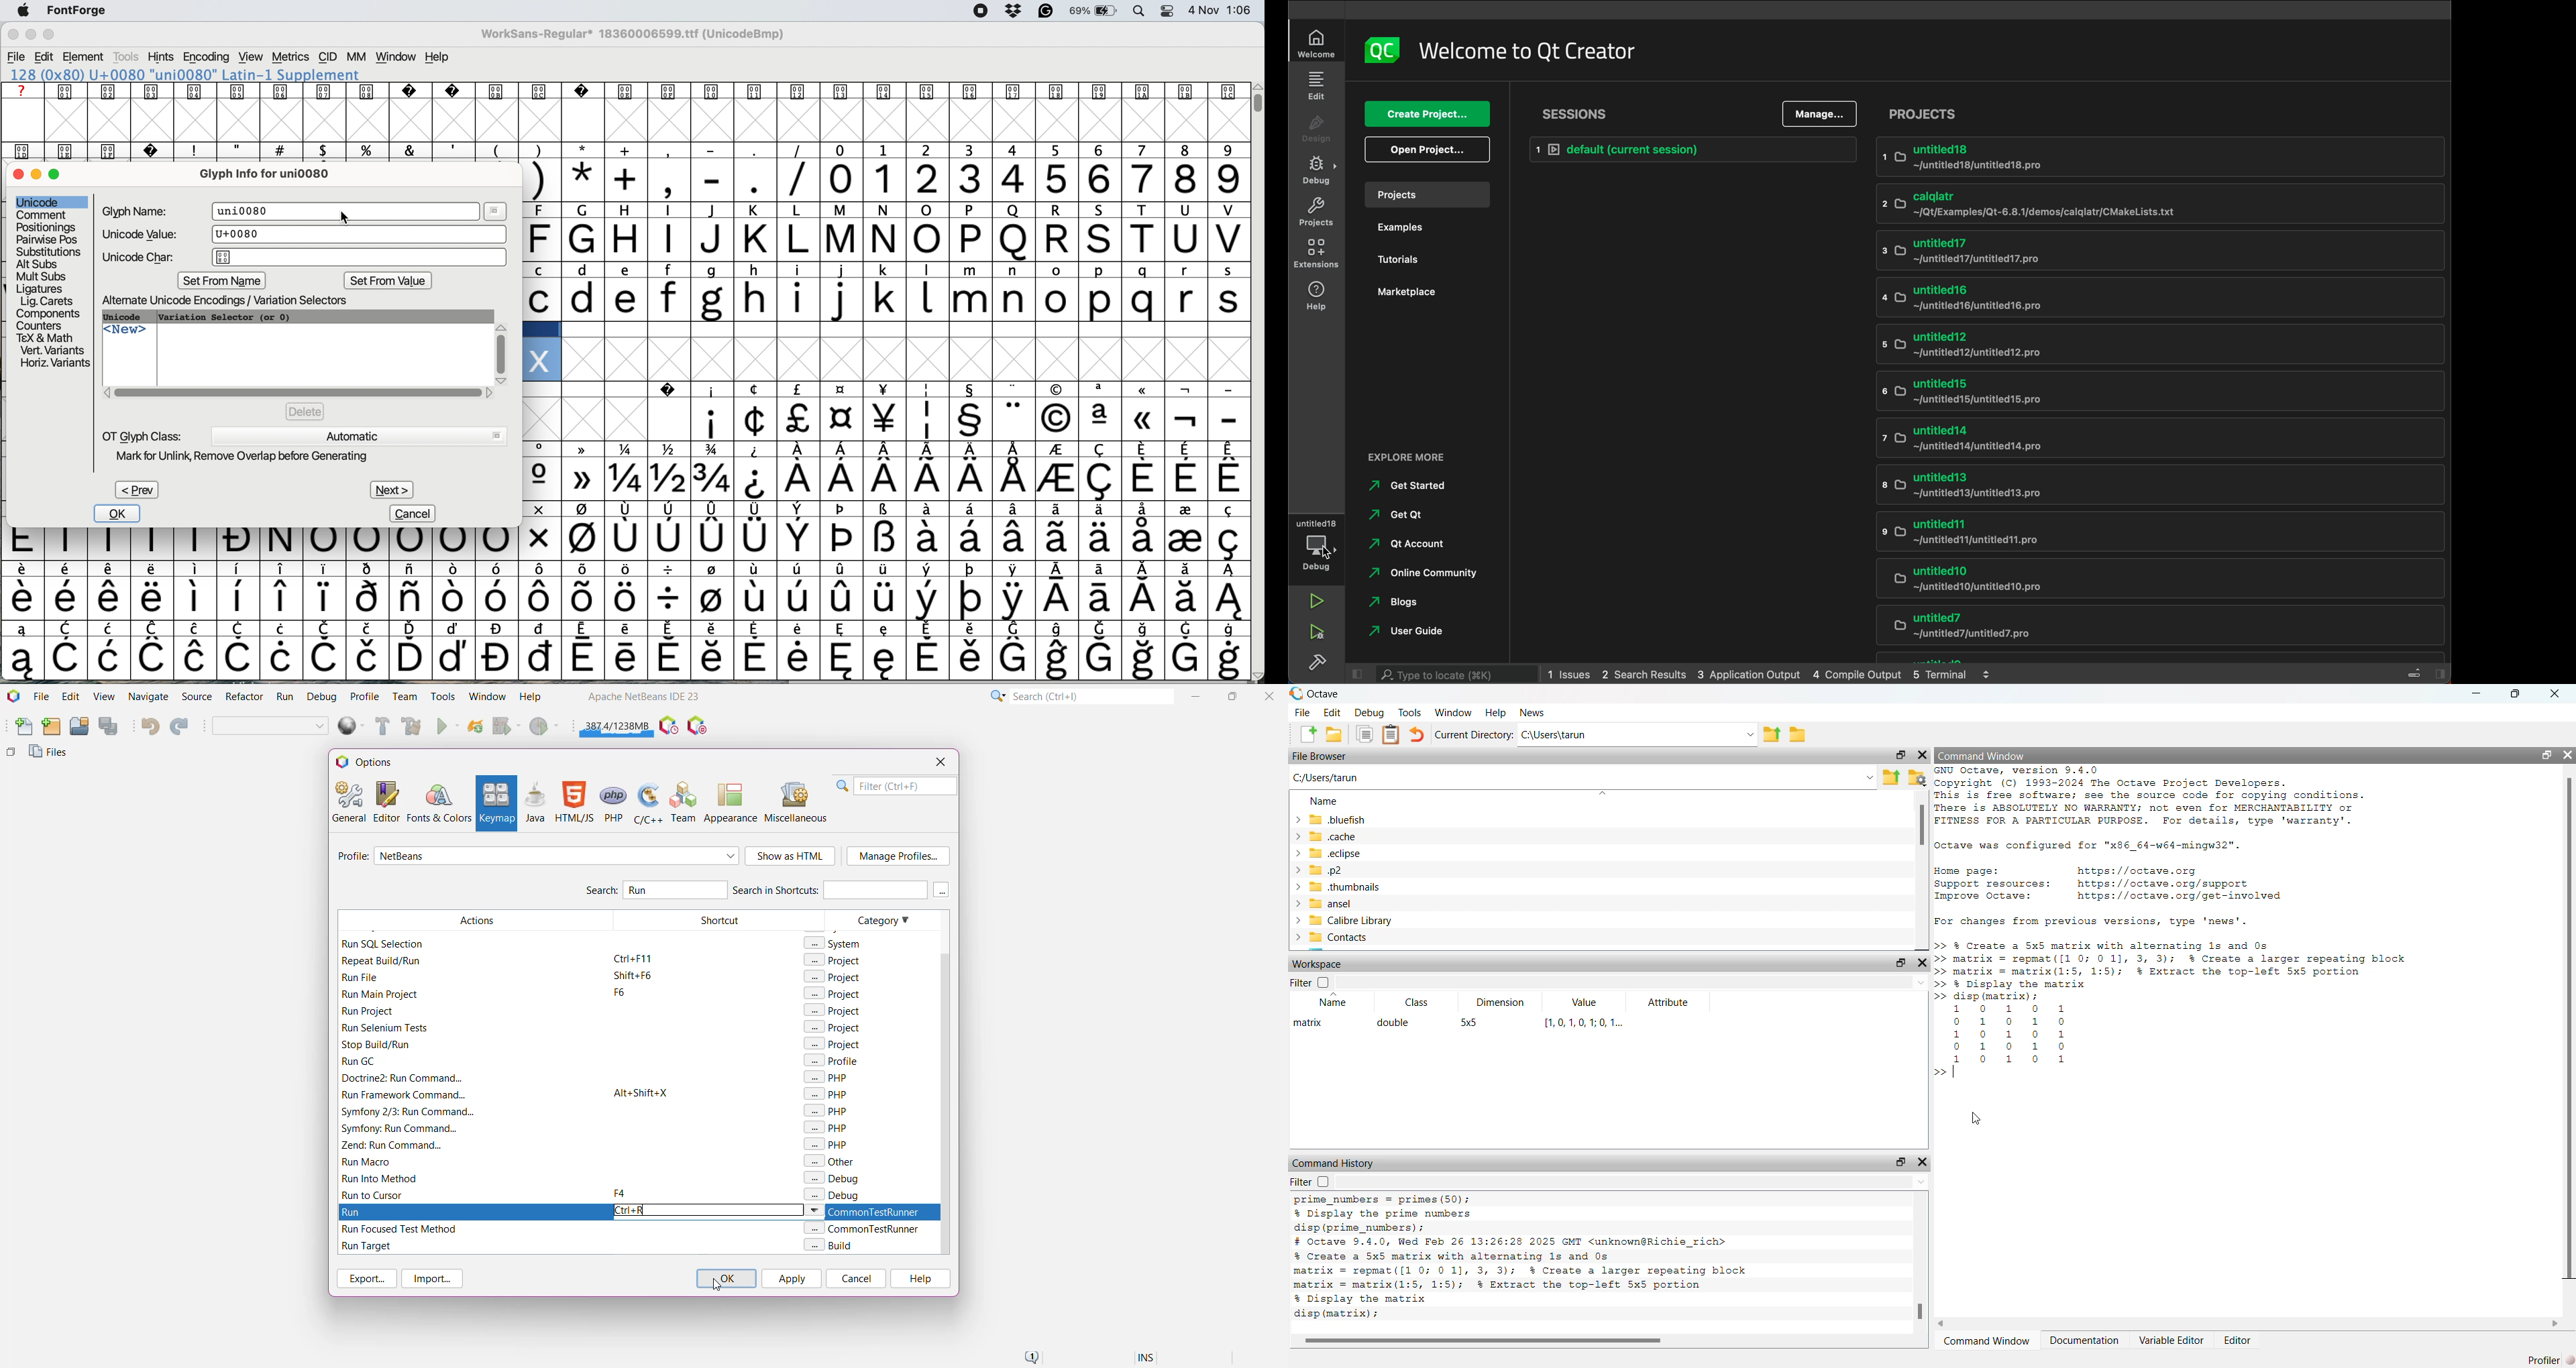 The height and width of the screenshot is (1372, 2576). Describe the element at coordinates (346, 218) in the screenshot. I see `cursor` at that location.